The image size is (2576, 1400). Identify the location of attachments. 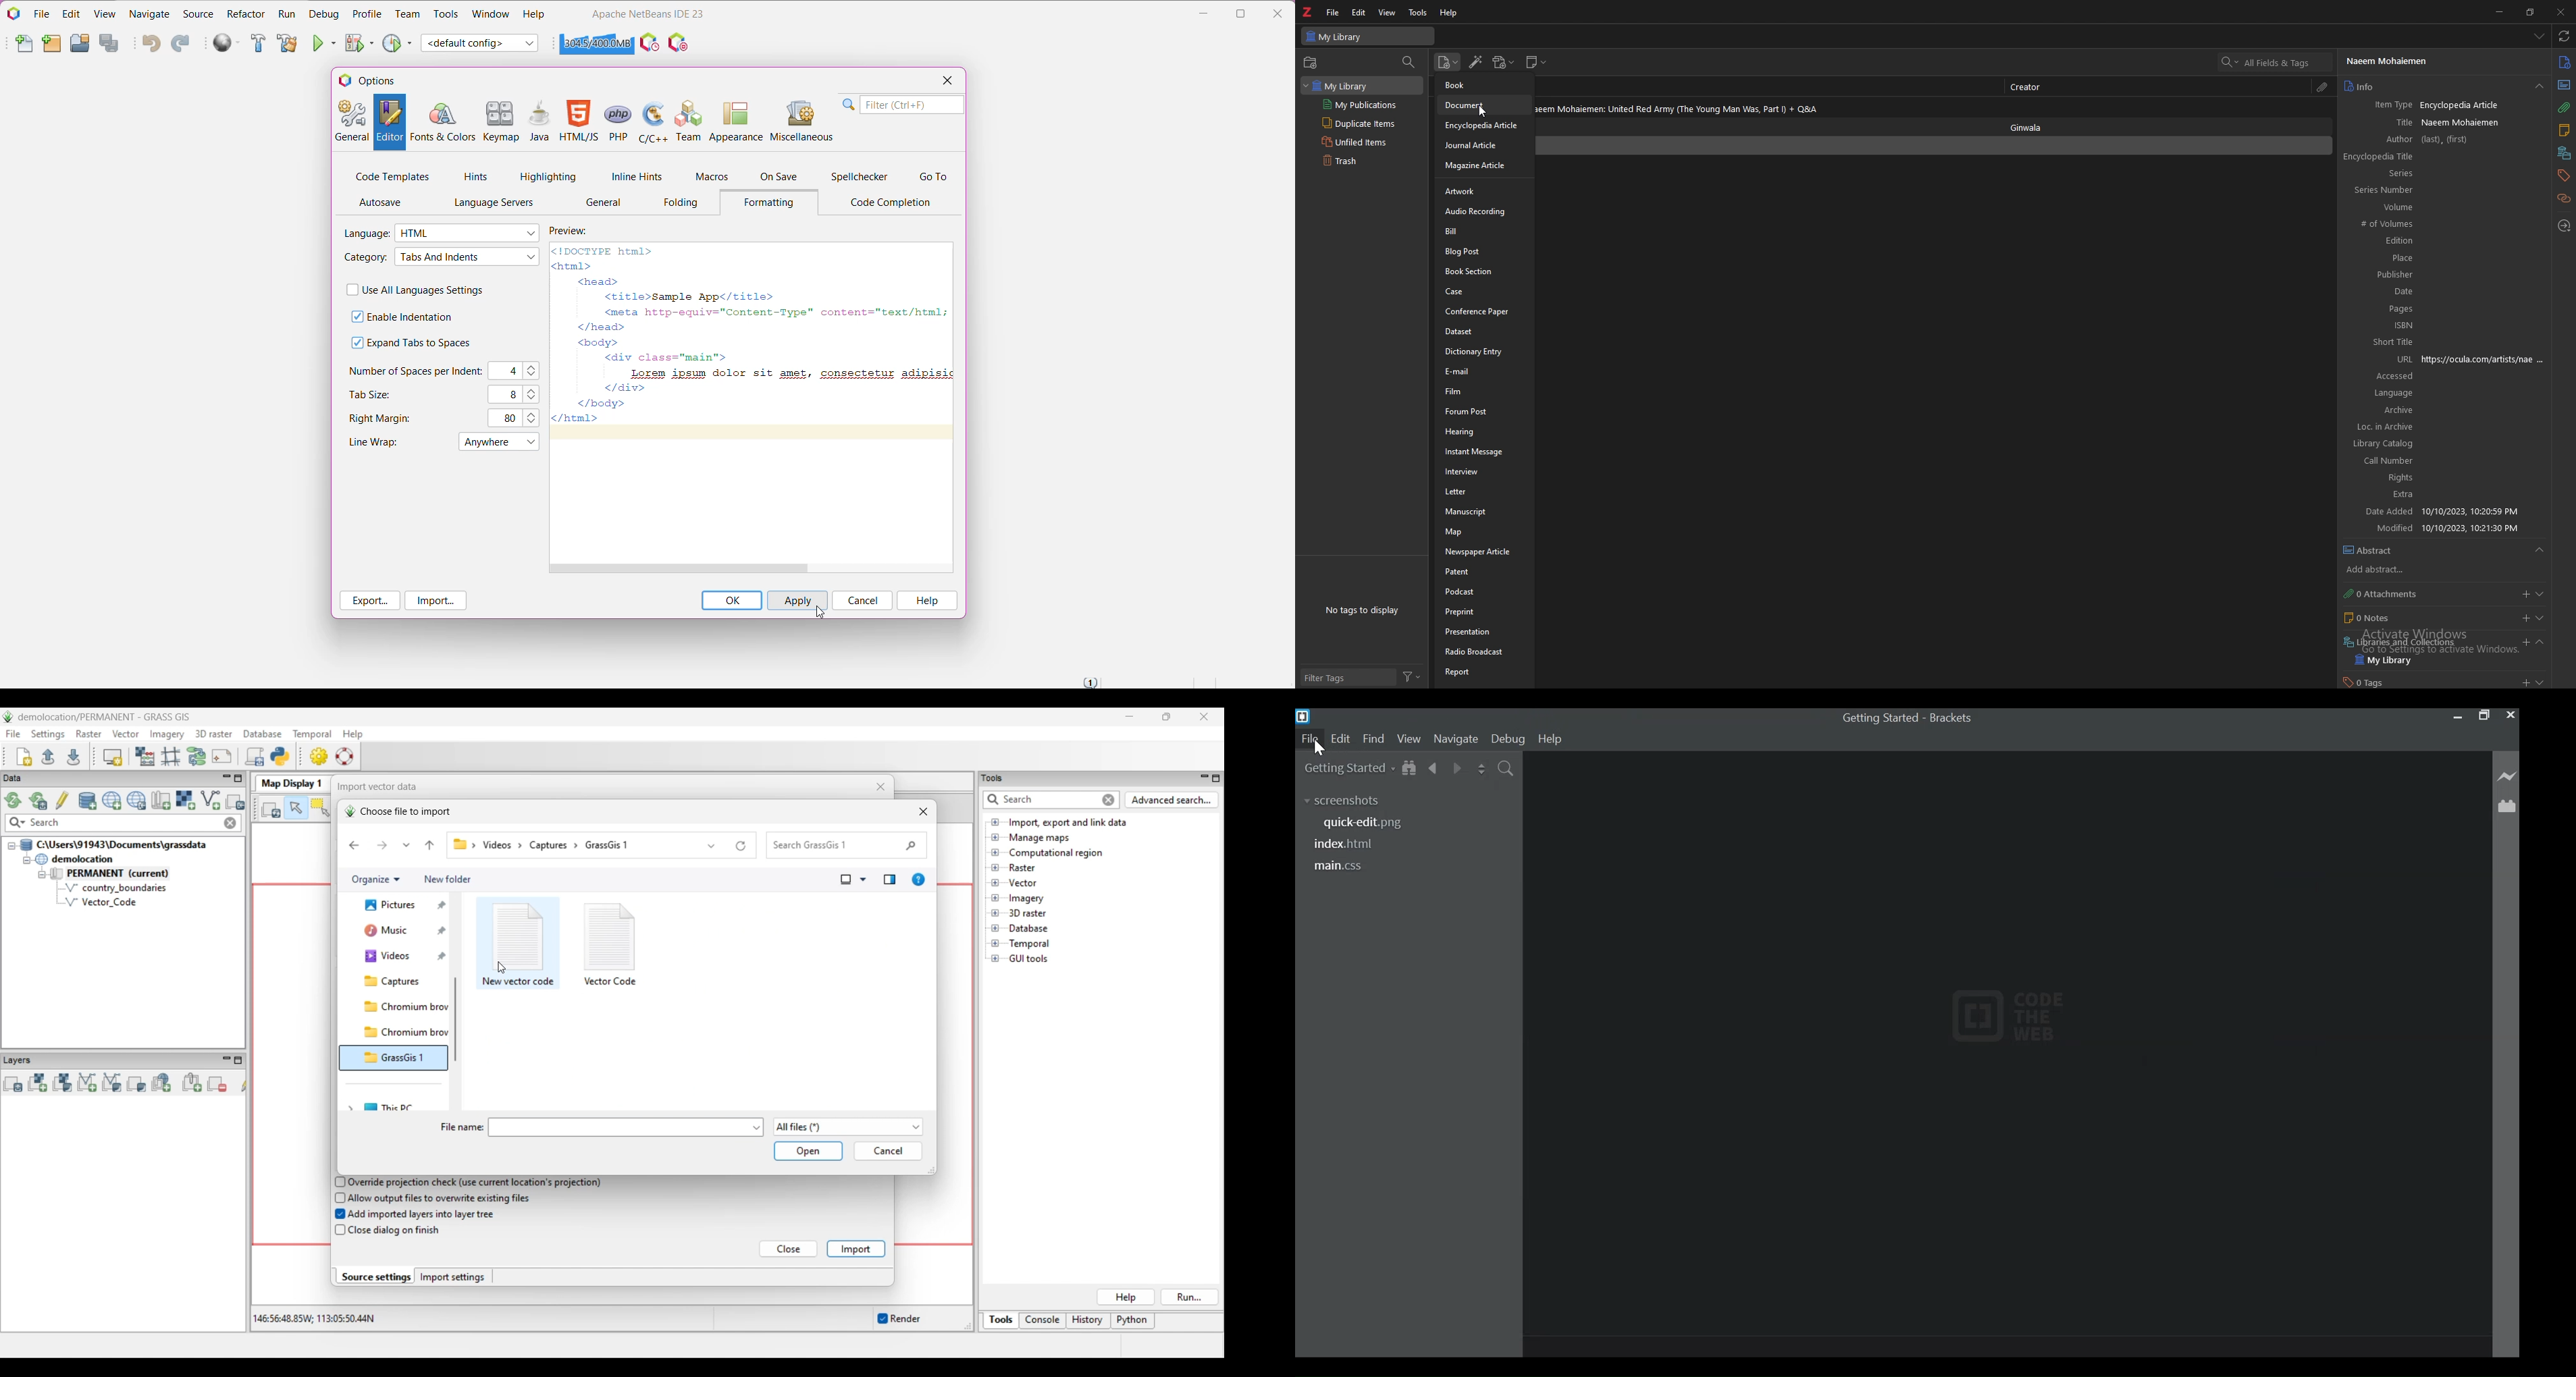
(2428, 594).